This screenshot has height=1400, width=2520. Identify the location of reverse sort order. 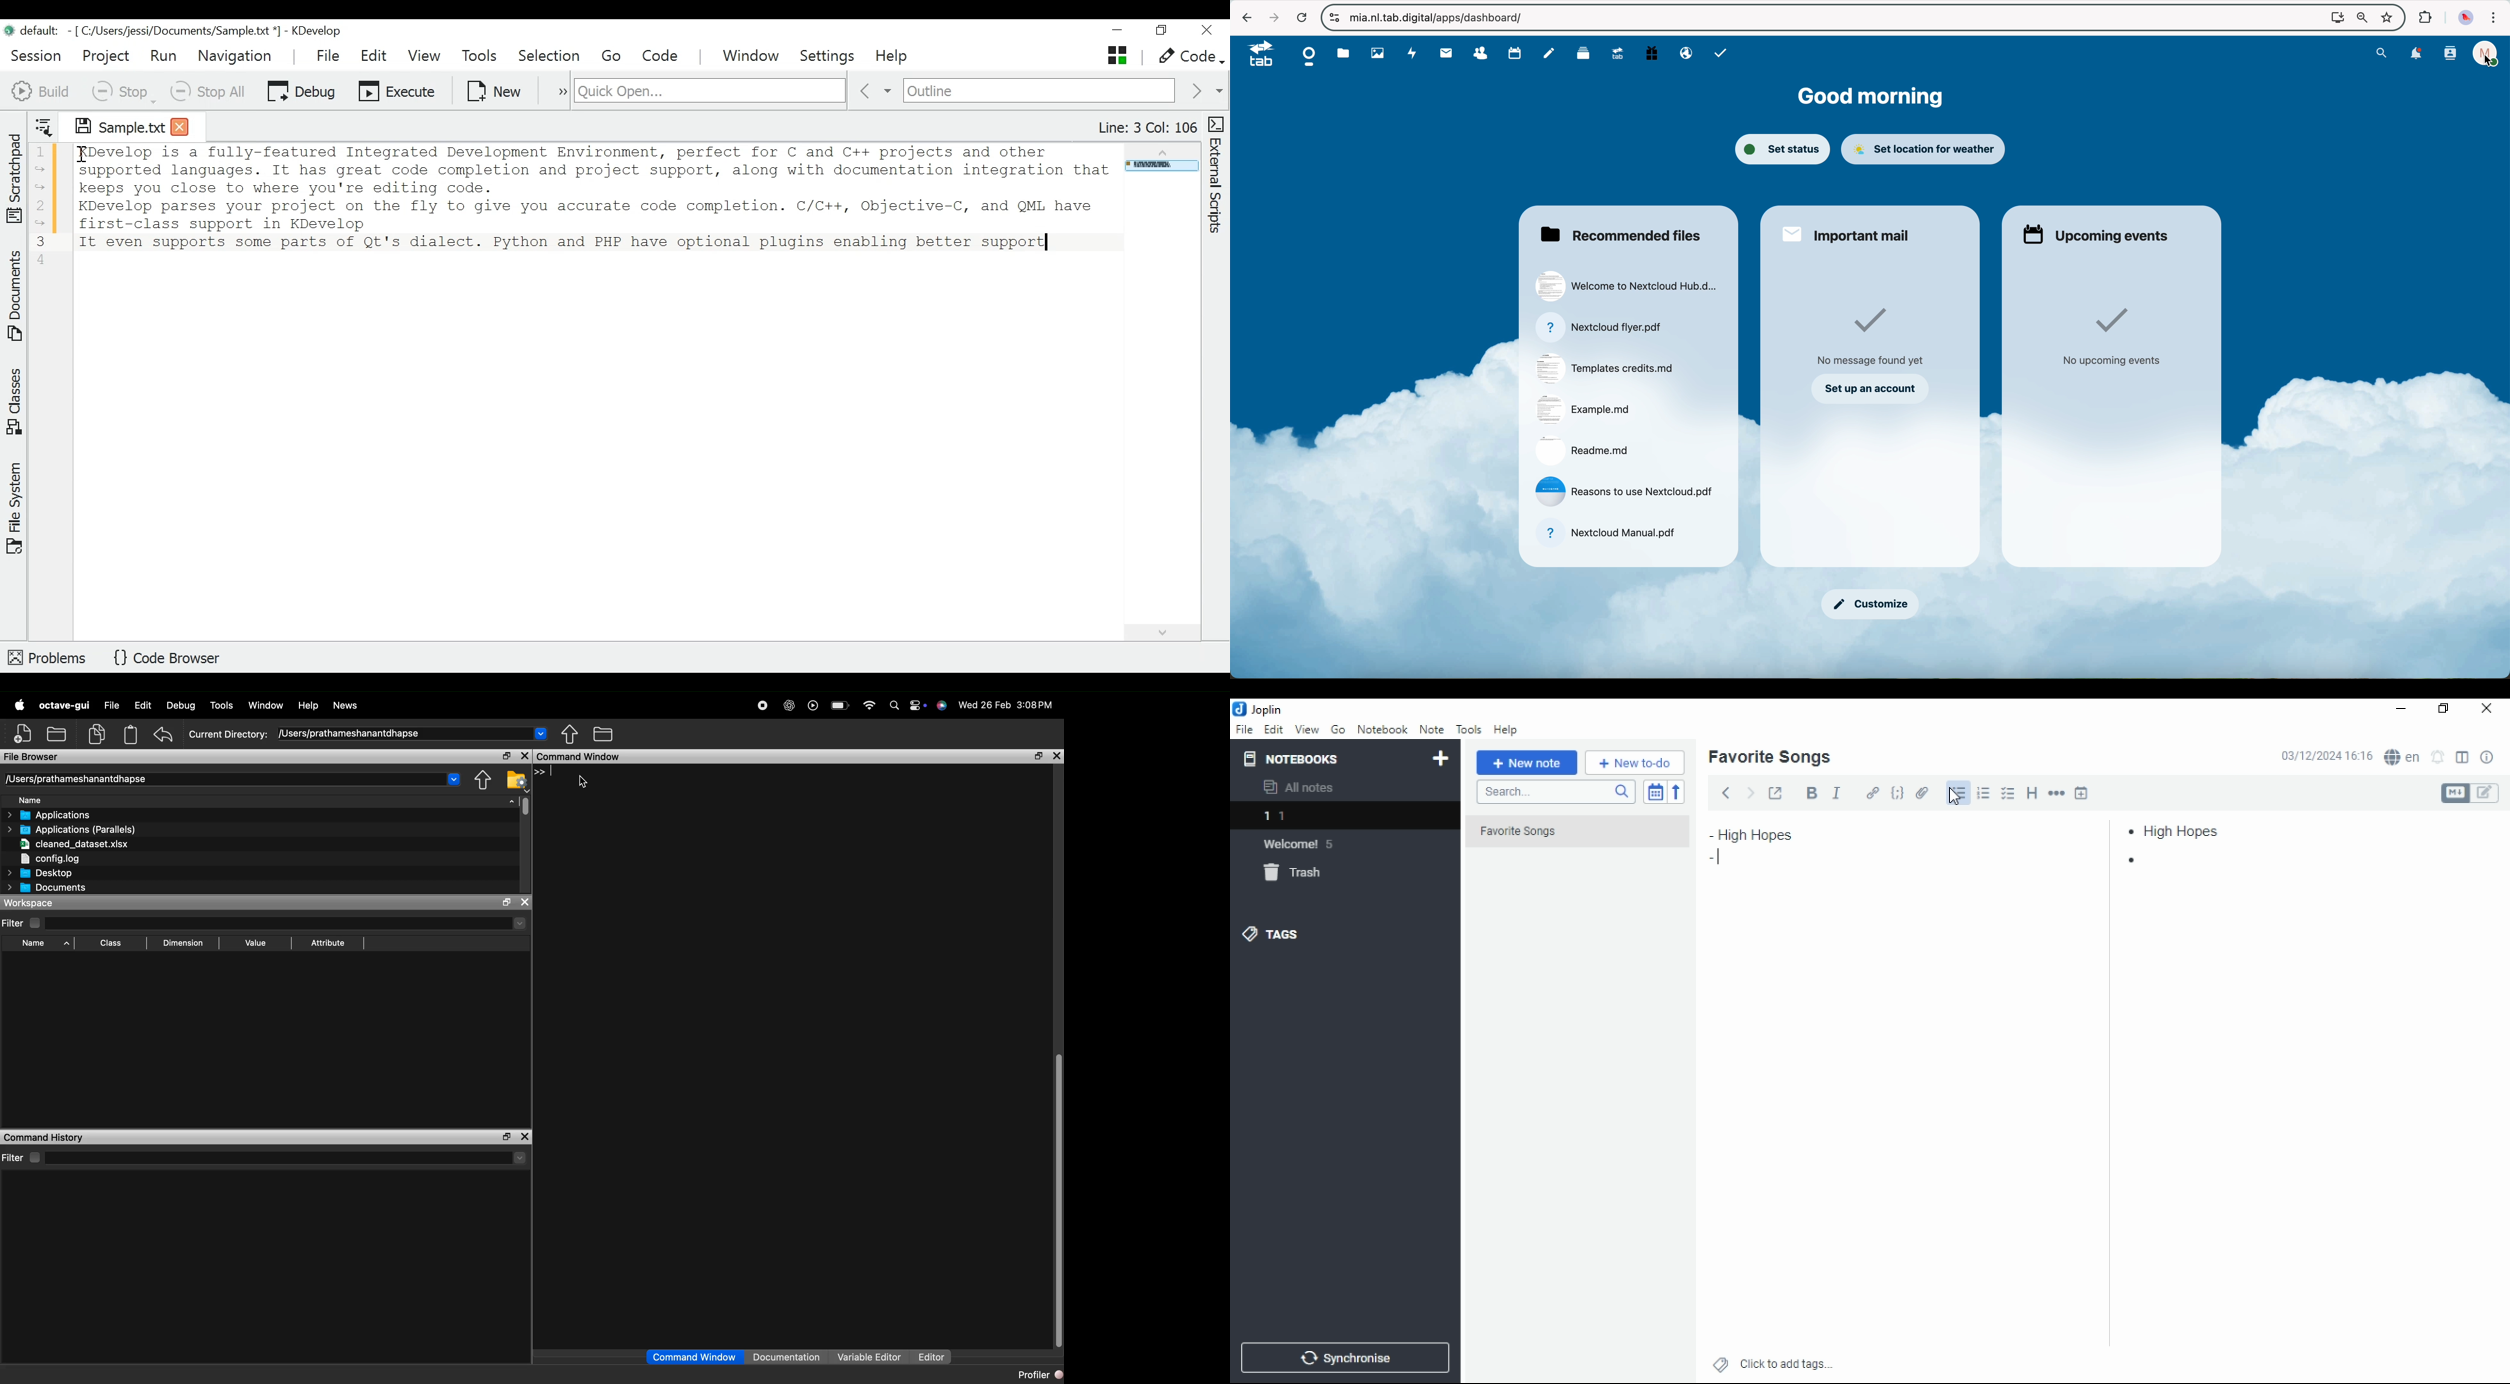
(1676, 792).